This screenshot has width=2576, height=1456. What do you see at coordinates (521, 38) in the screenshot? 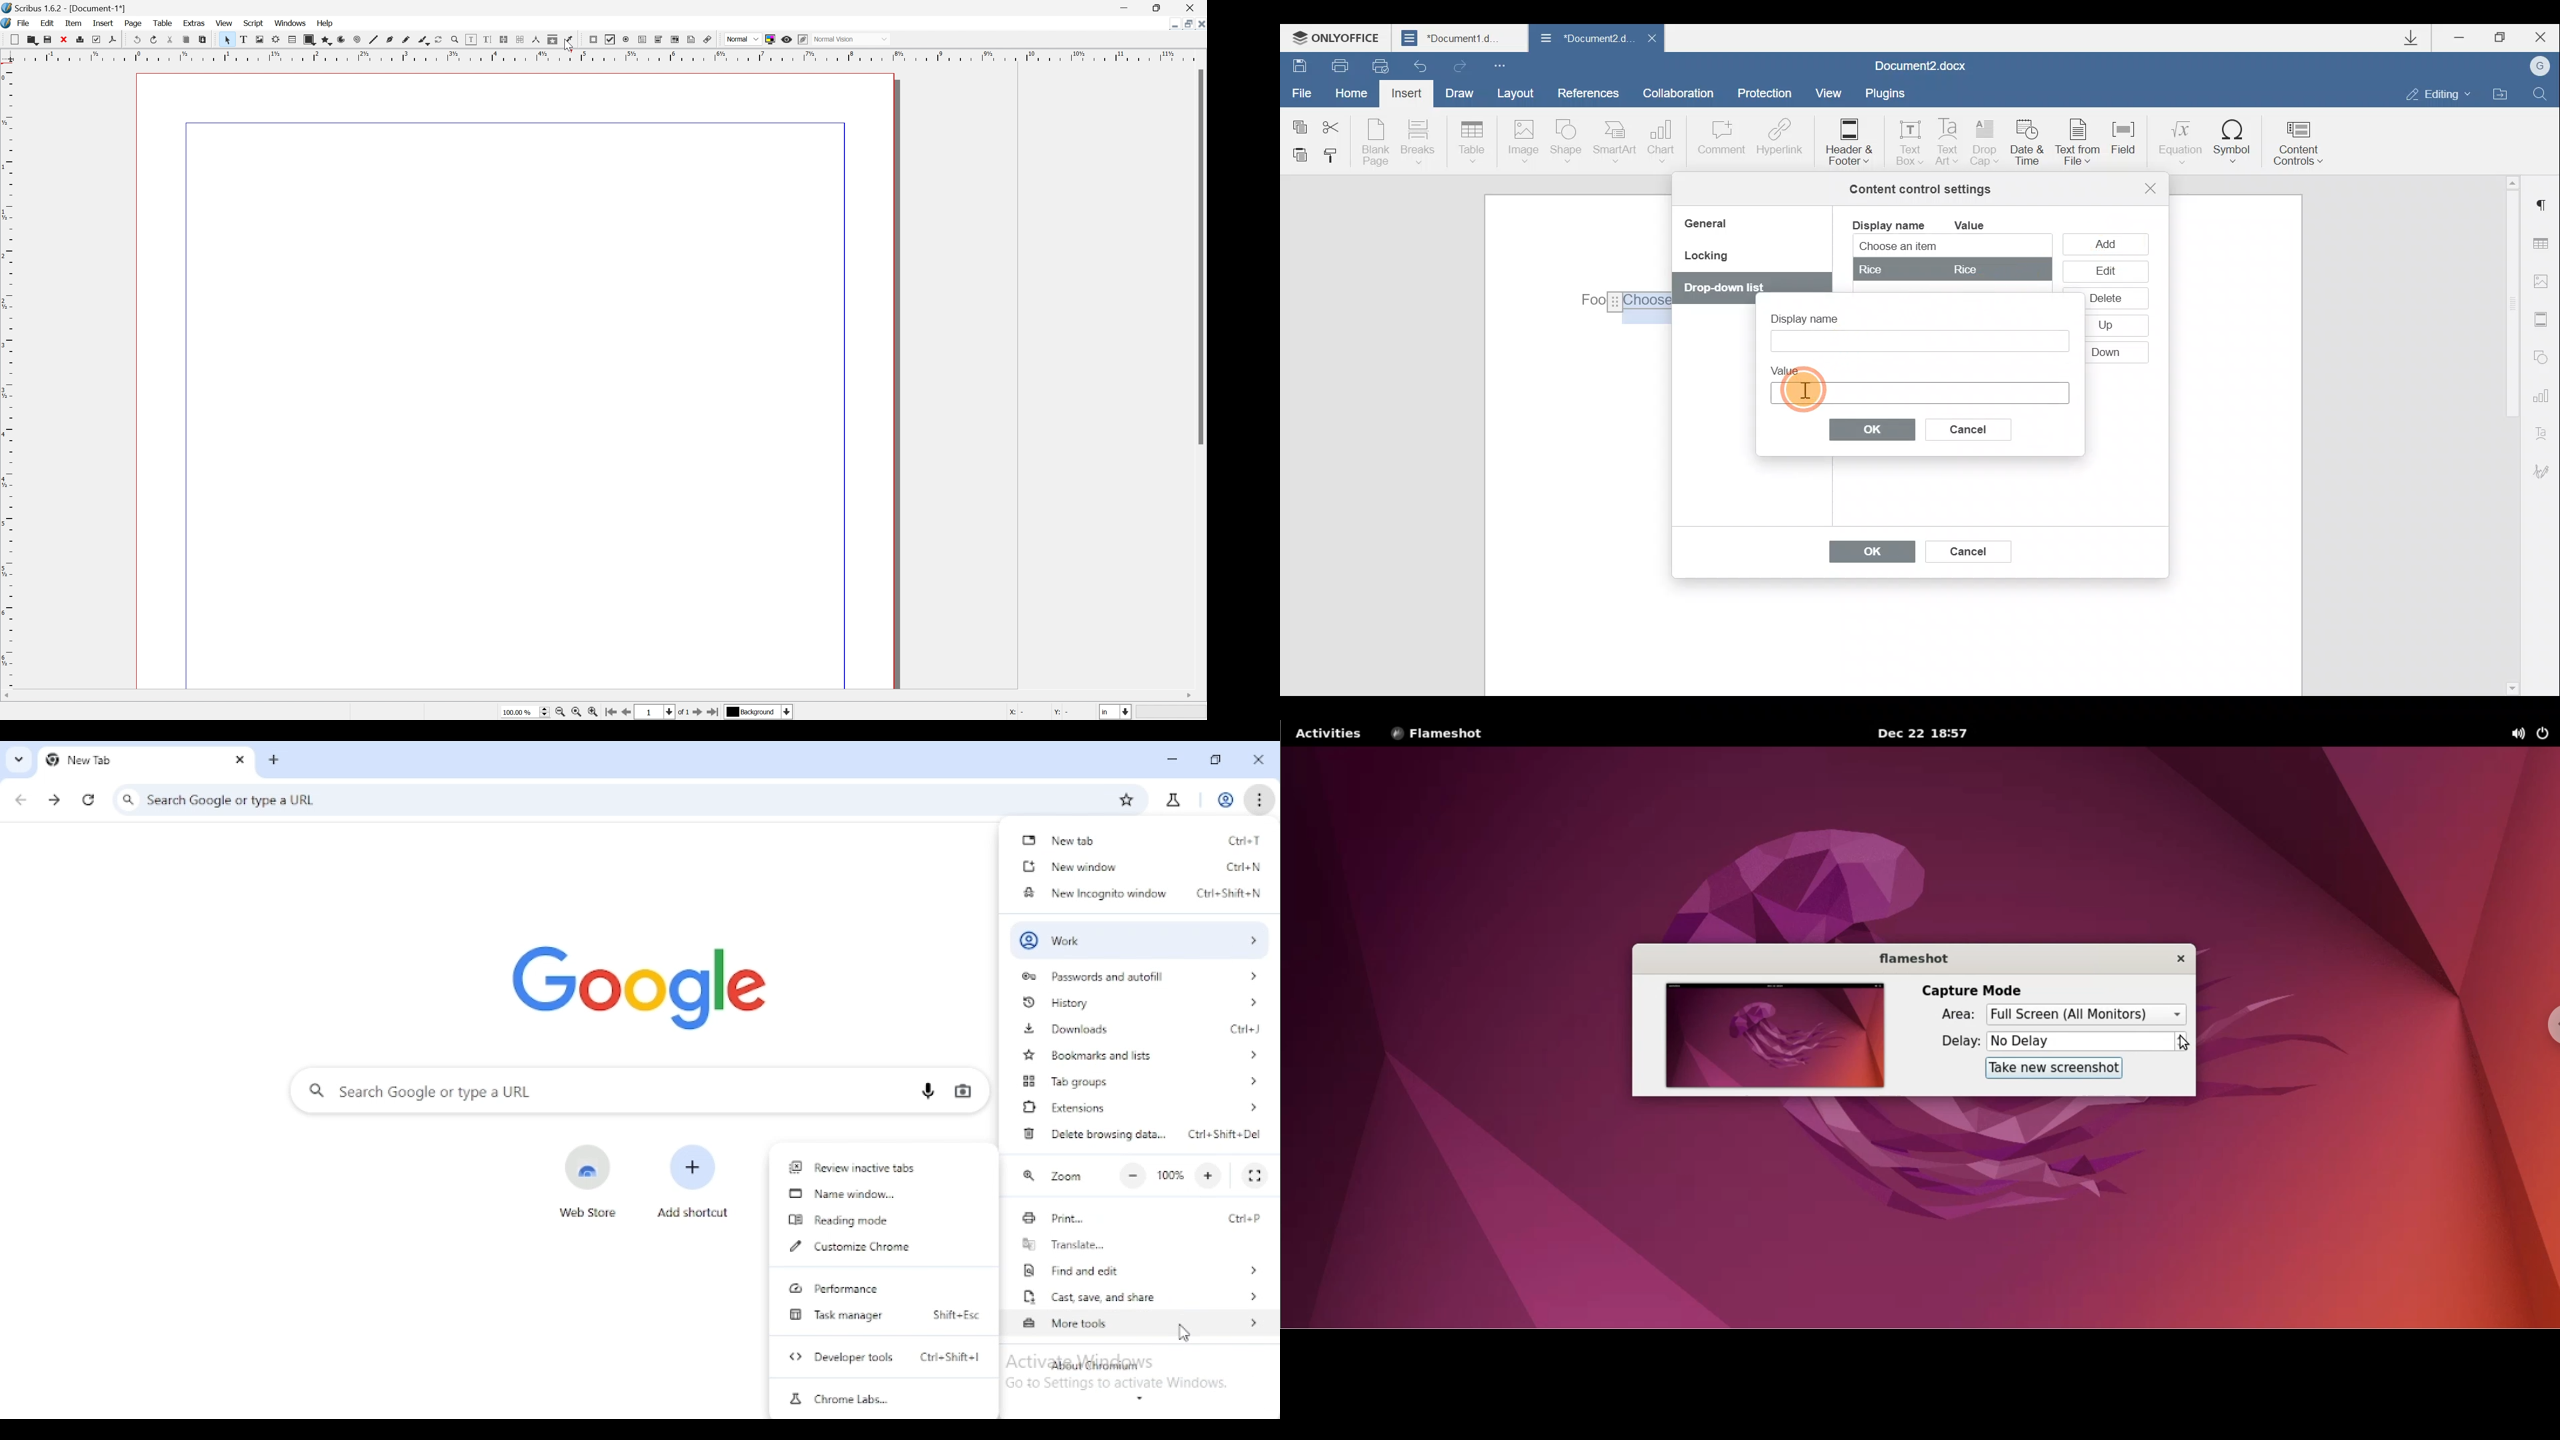
I see `Unlink text frames` at bounding box center [521, 38].